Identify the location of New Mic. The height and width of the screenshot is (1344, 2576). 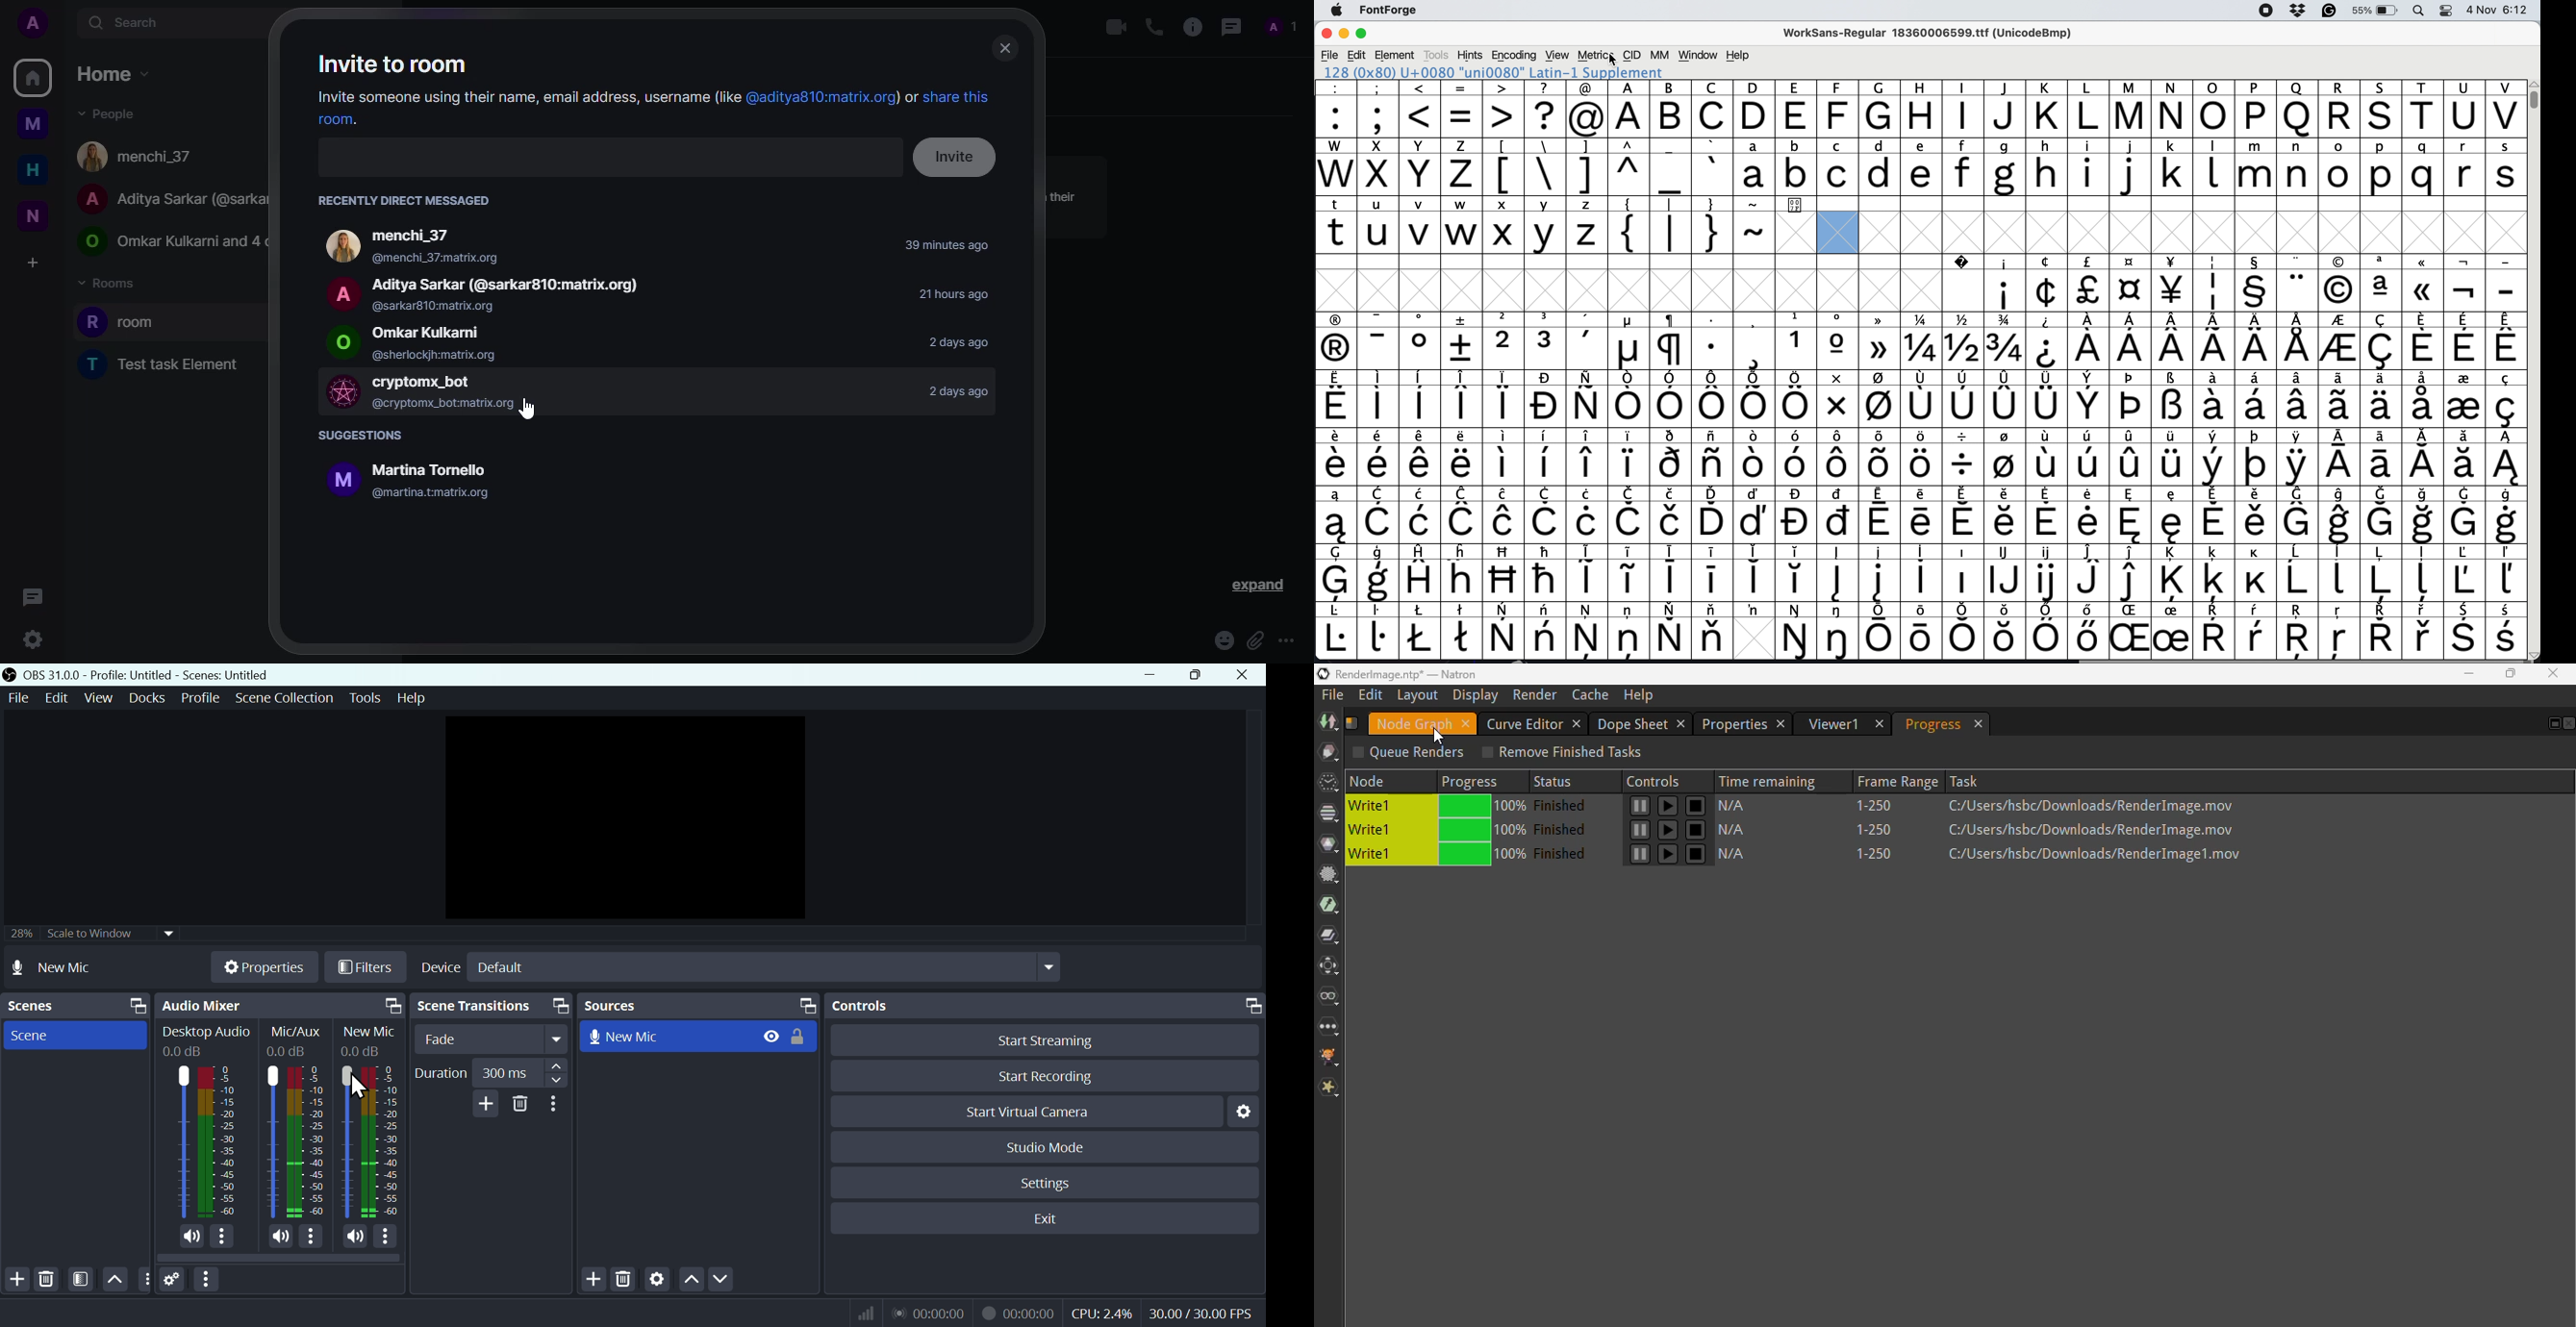
(370, 1032).